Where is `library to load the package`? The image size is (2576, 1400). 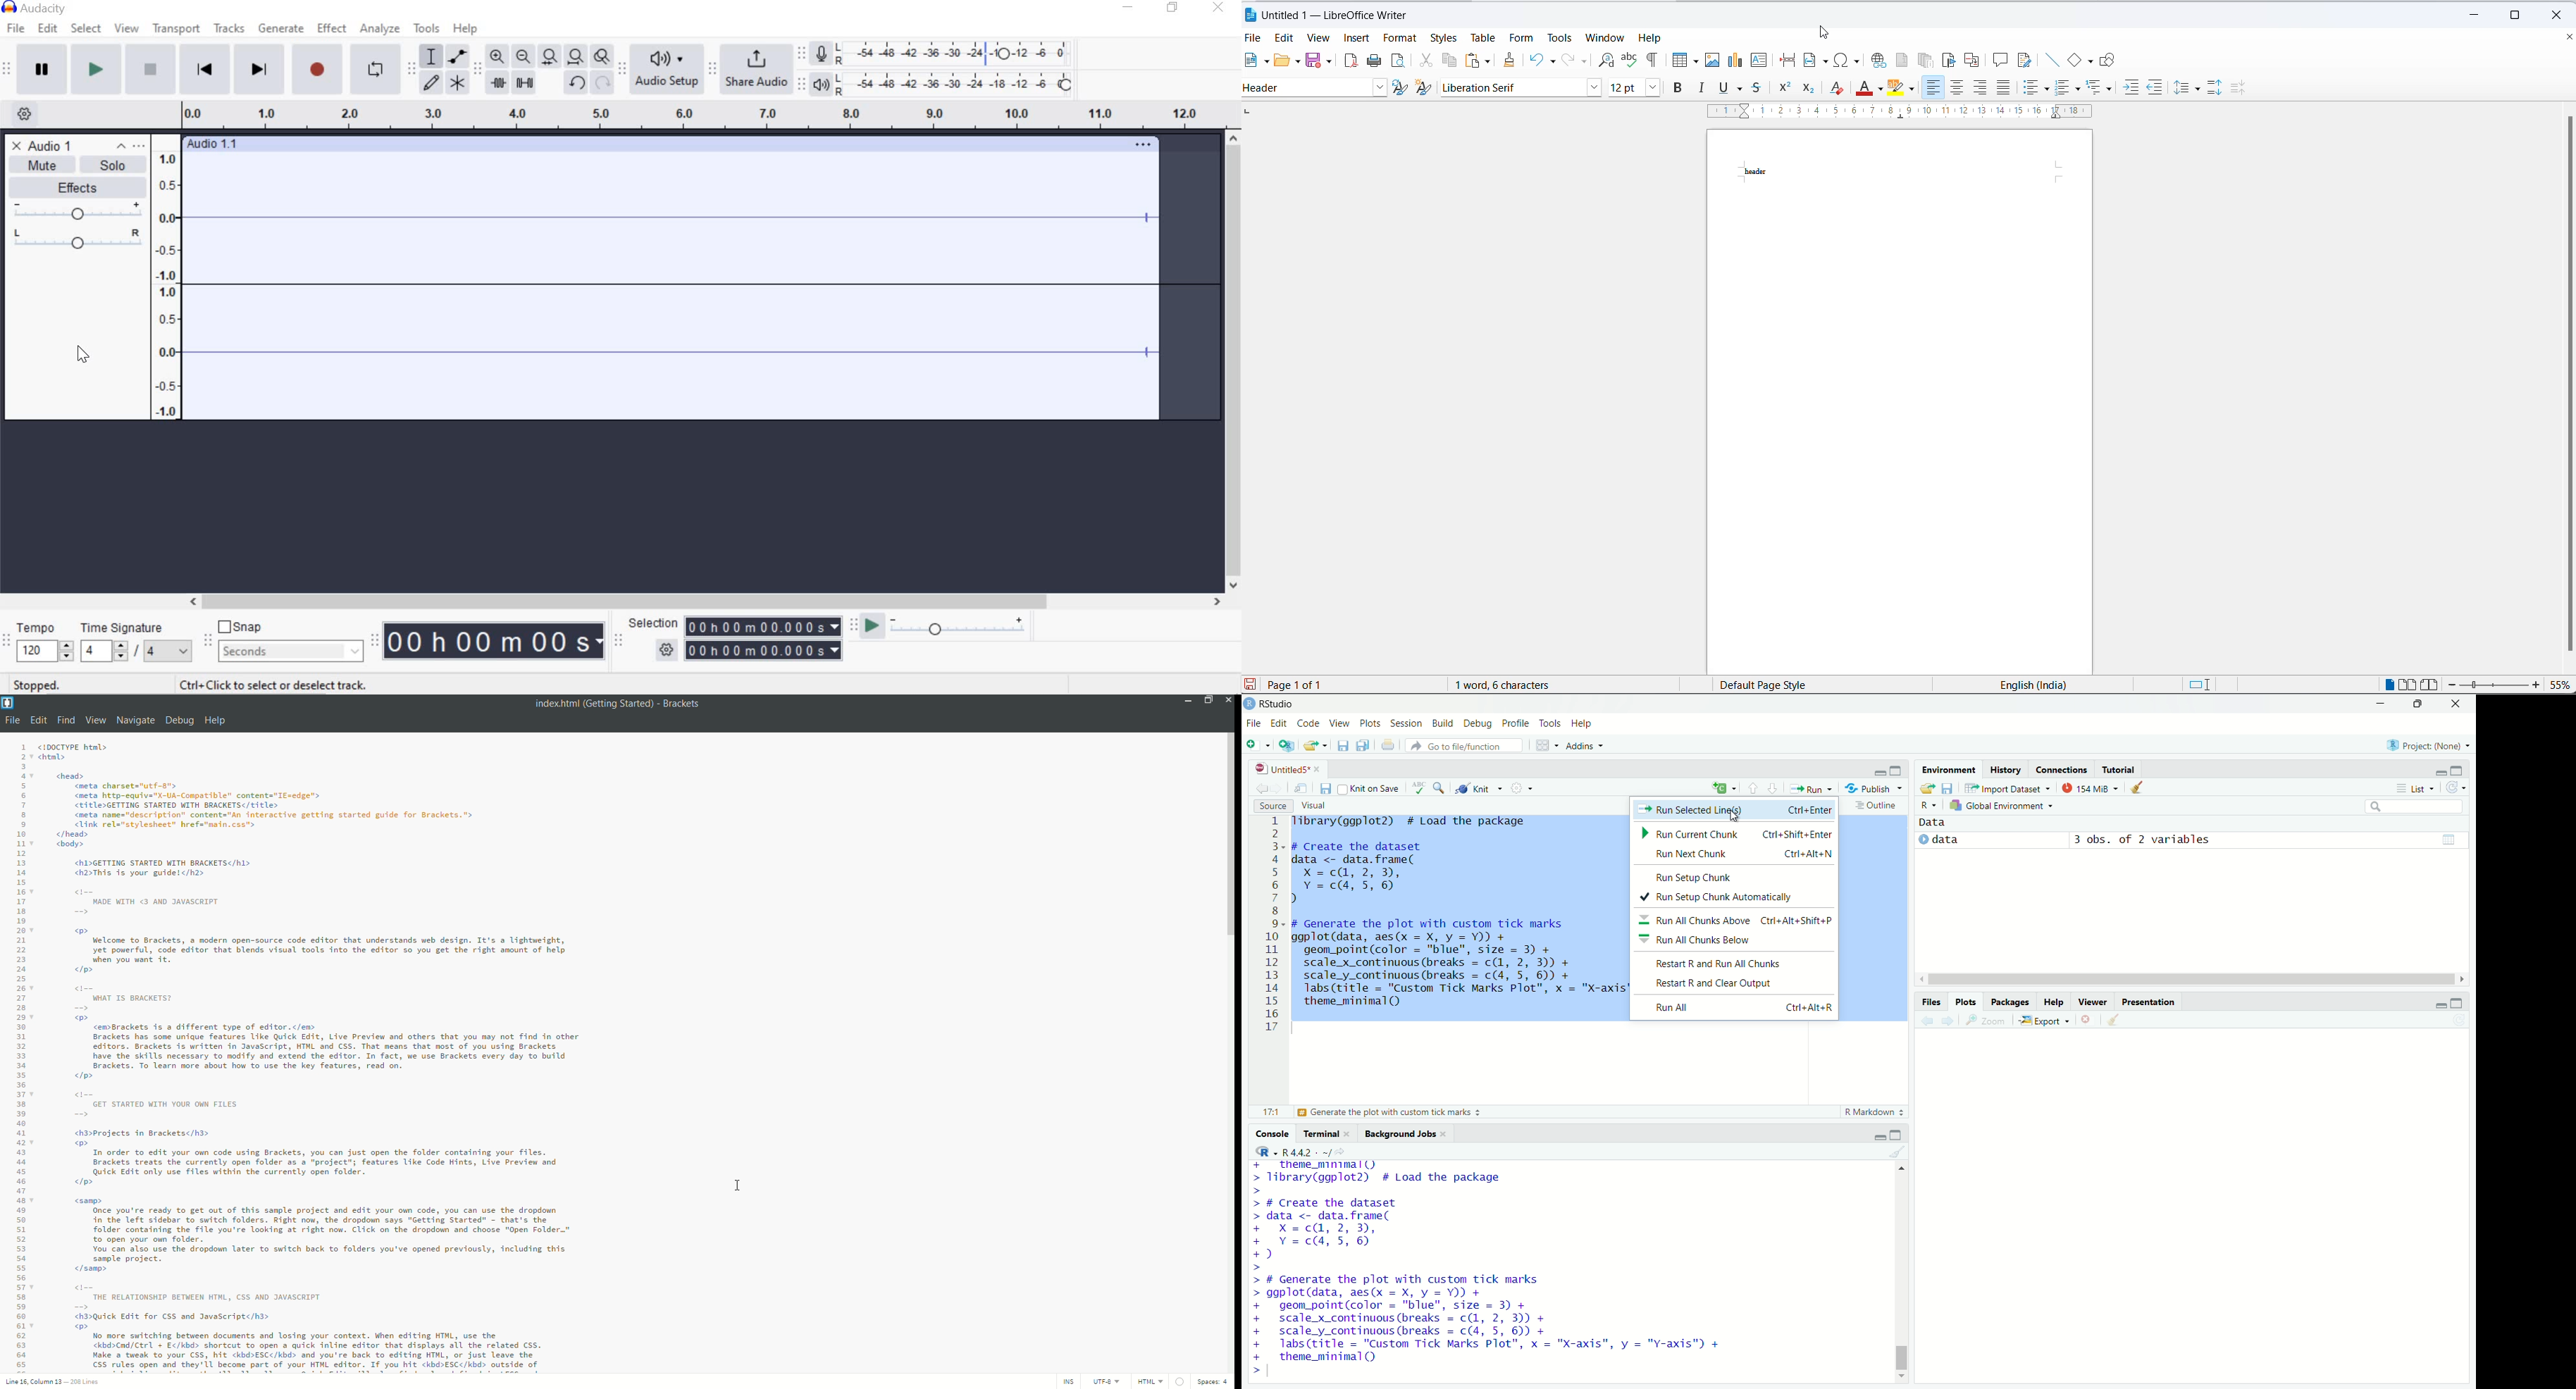
library to load the package is located at coordinates (1425, 822).